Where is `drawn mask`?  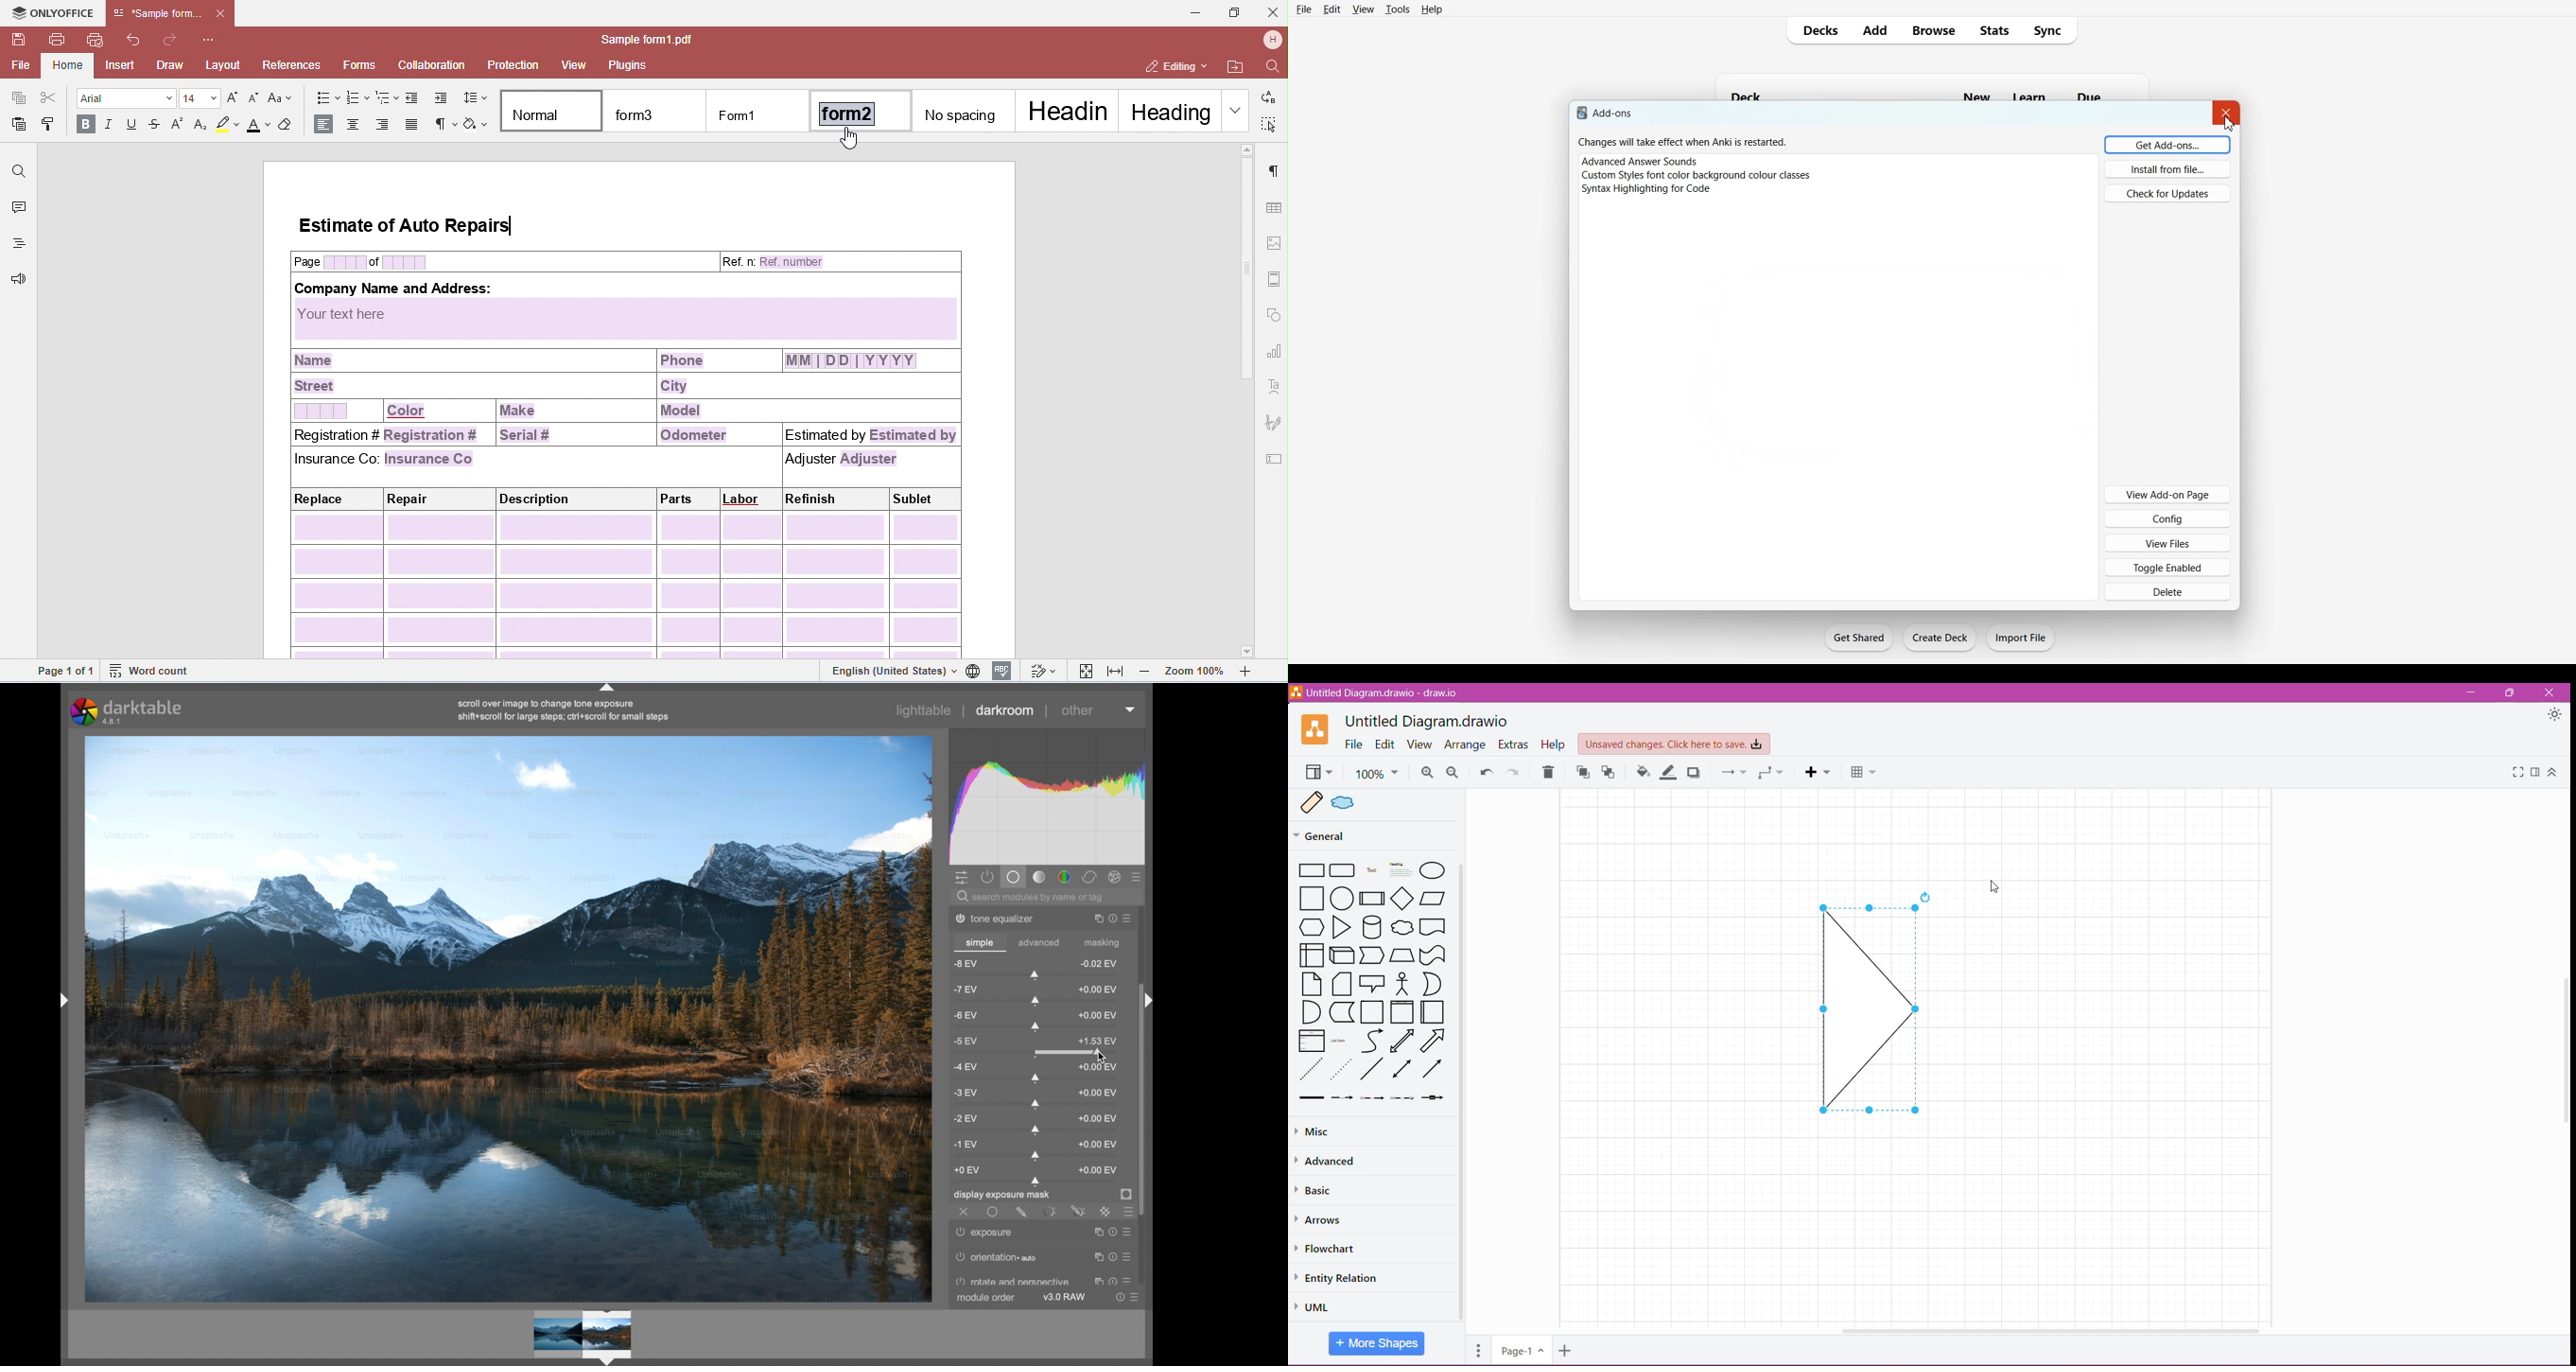
drawn mask is located at coordinates (1023, 1212).